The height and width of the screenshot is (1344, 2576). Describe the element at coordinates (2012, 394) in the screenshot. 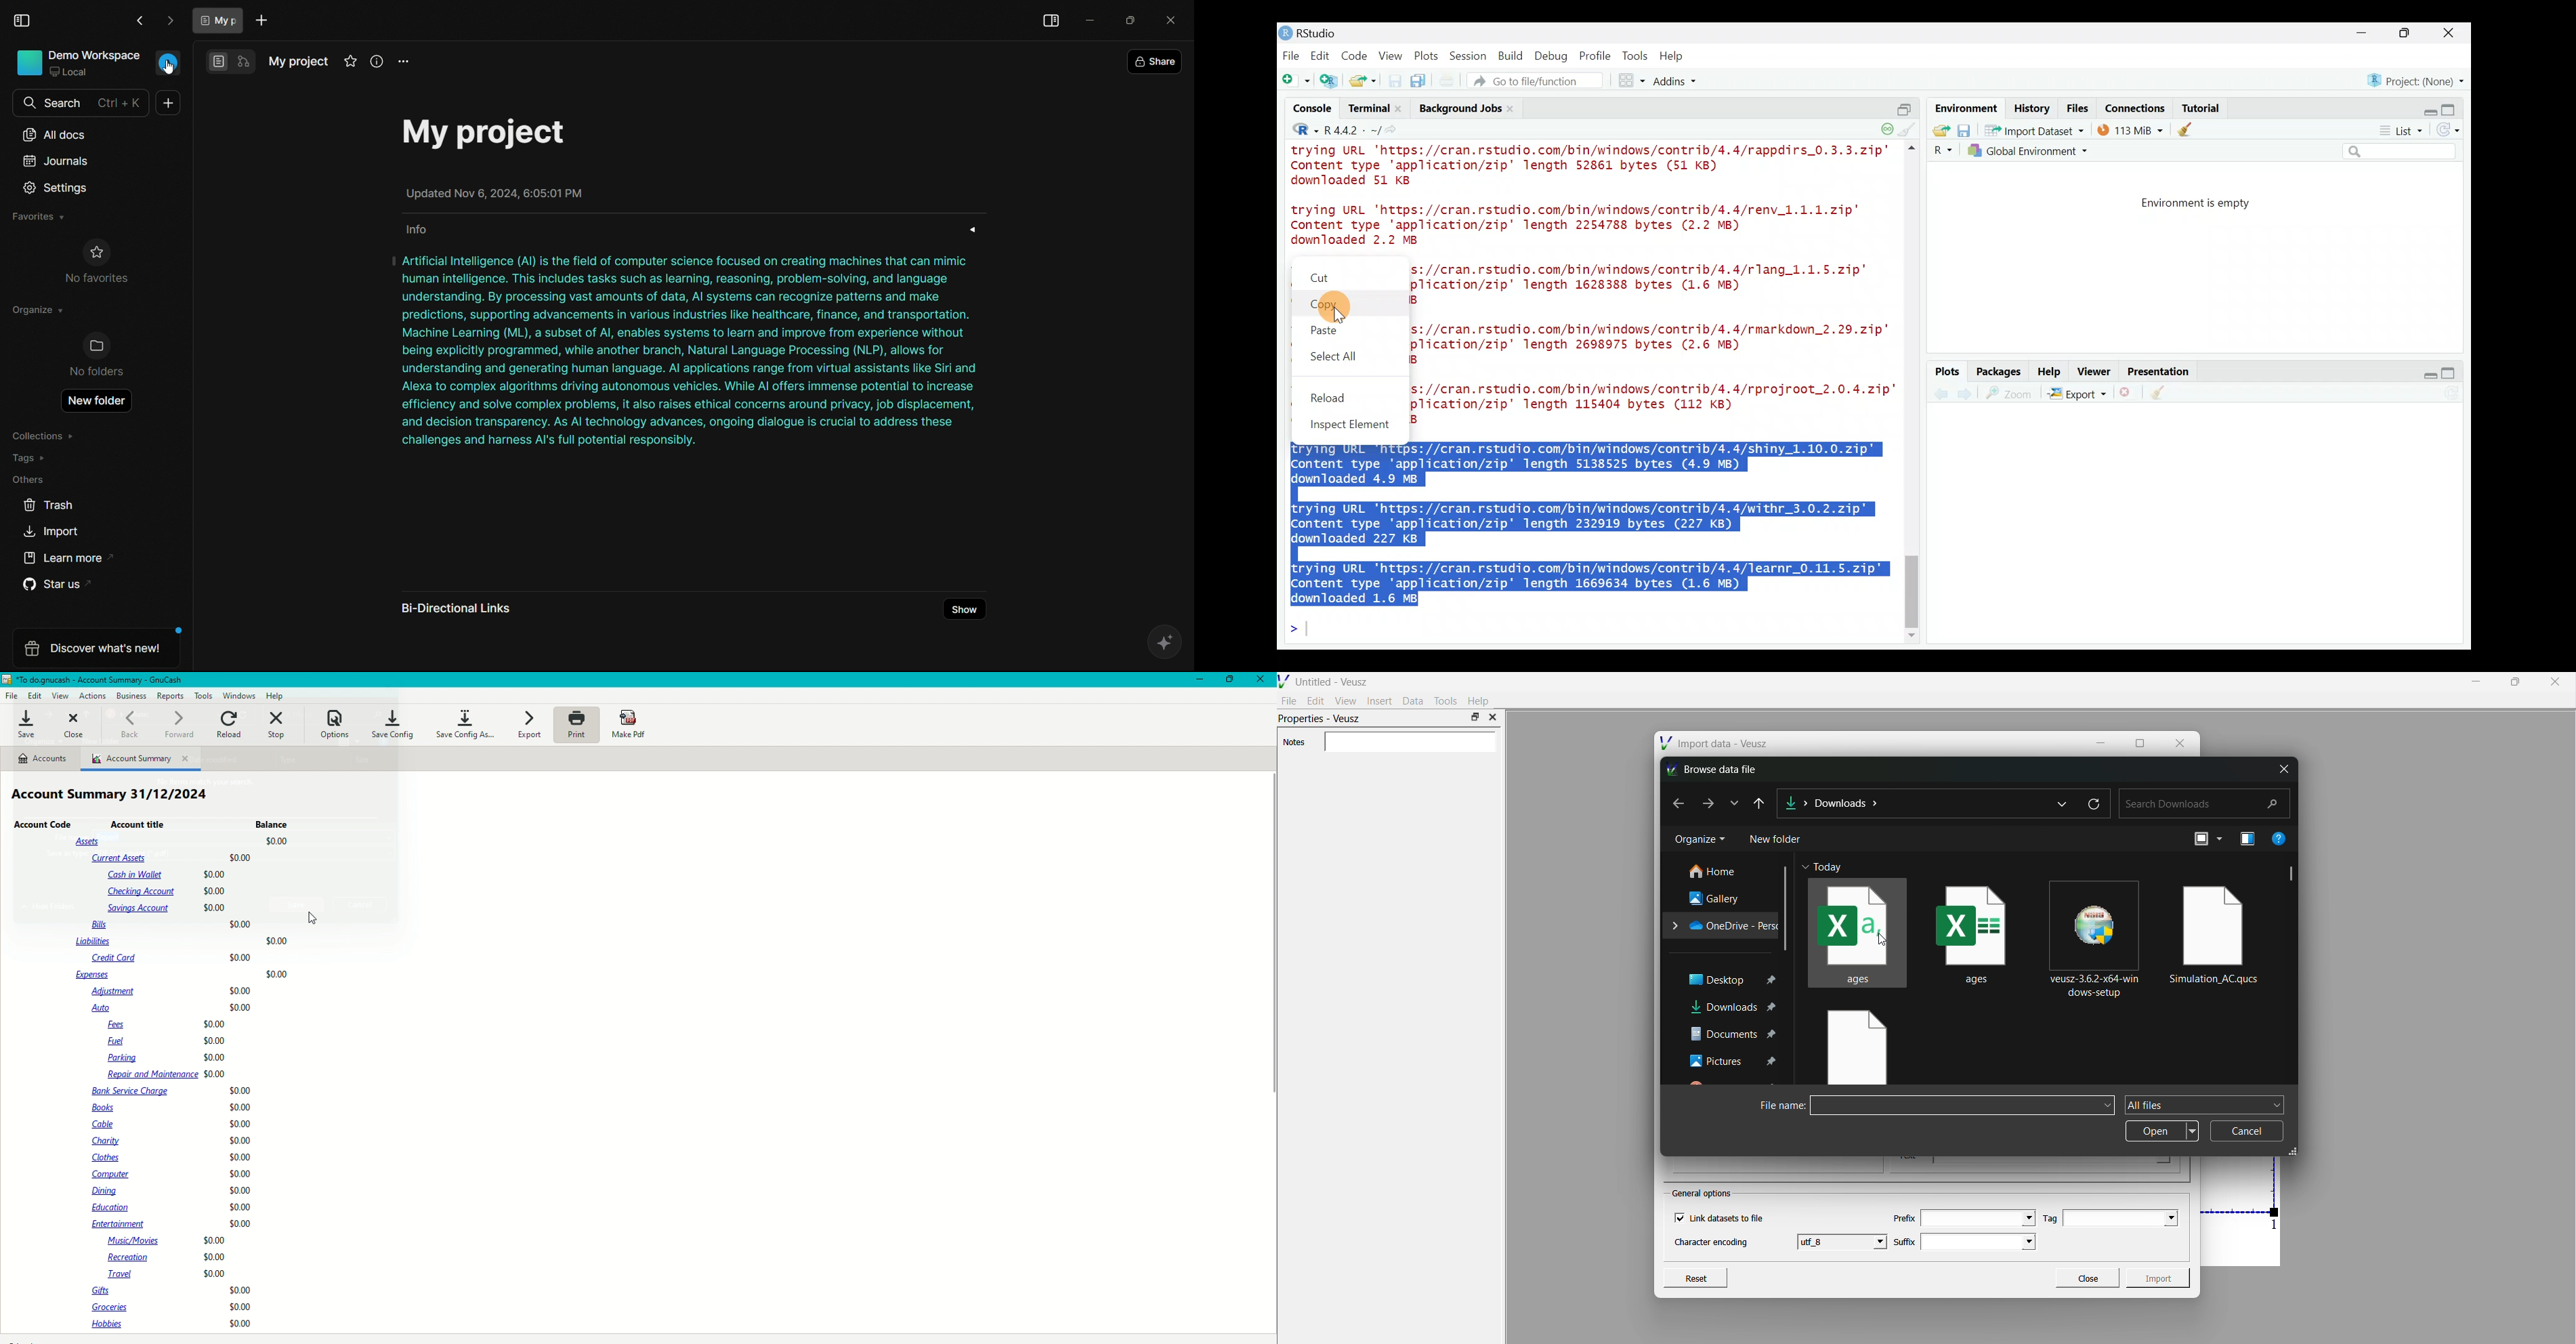

I see `zoom` at that location.